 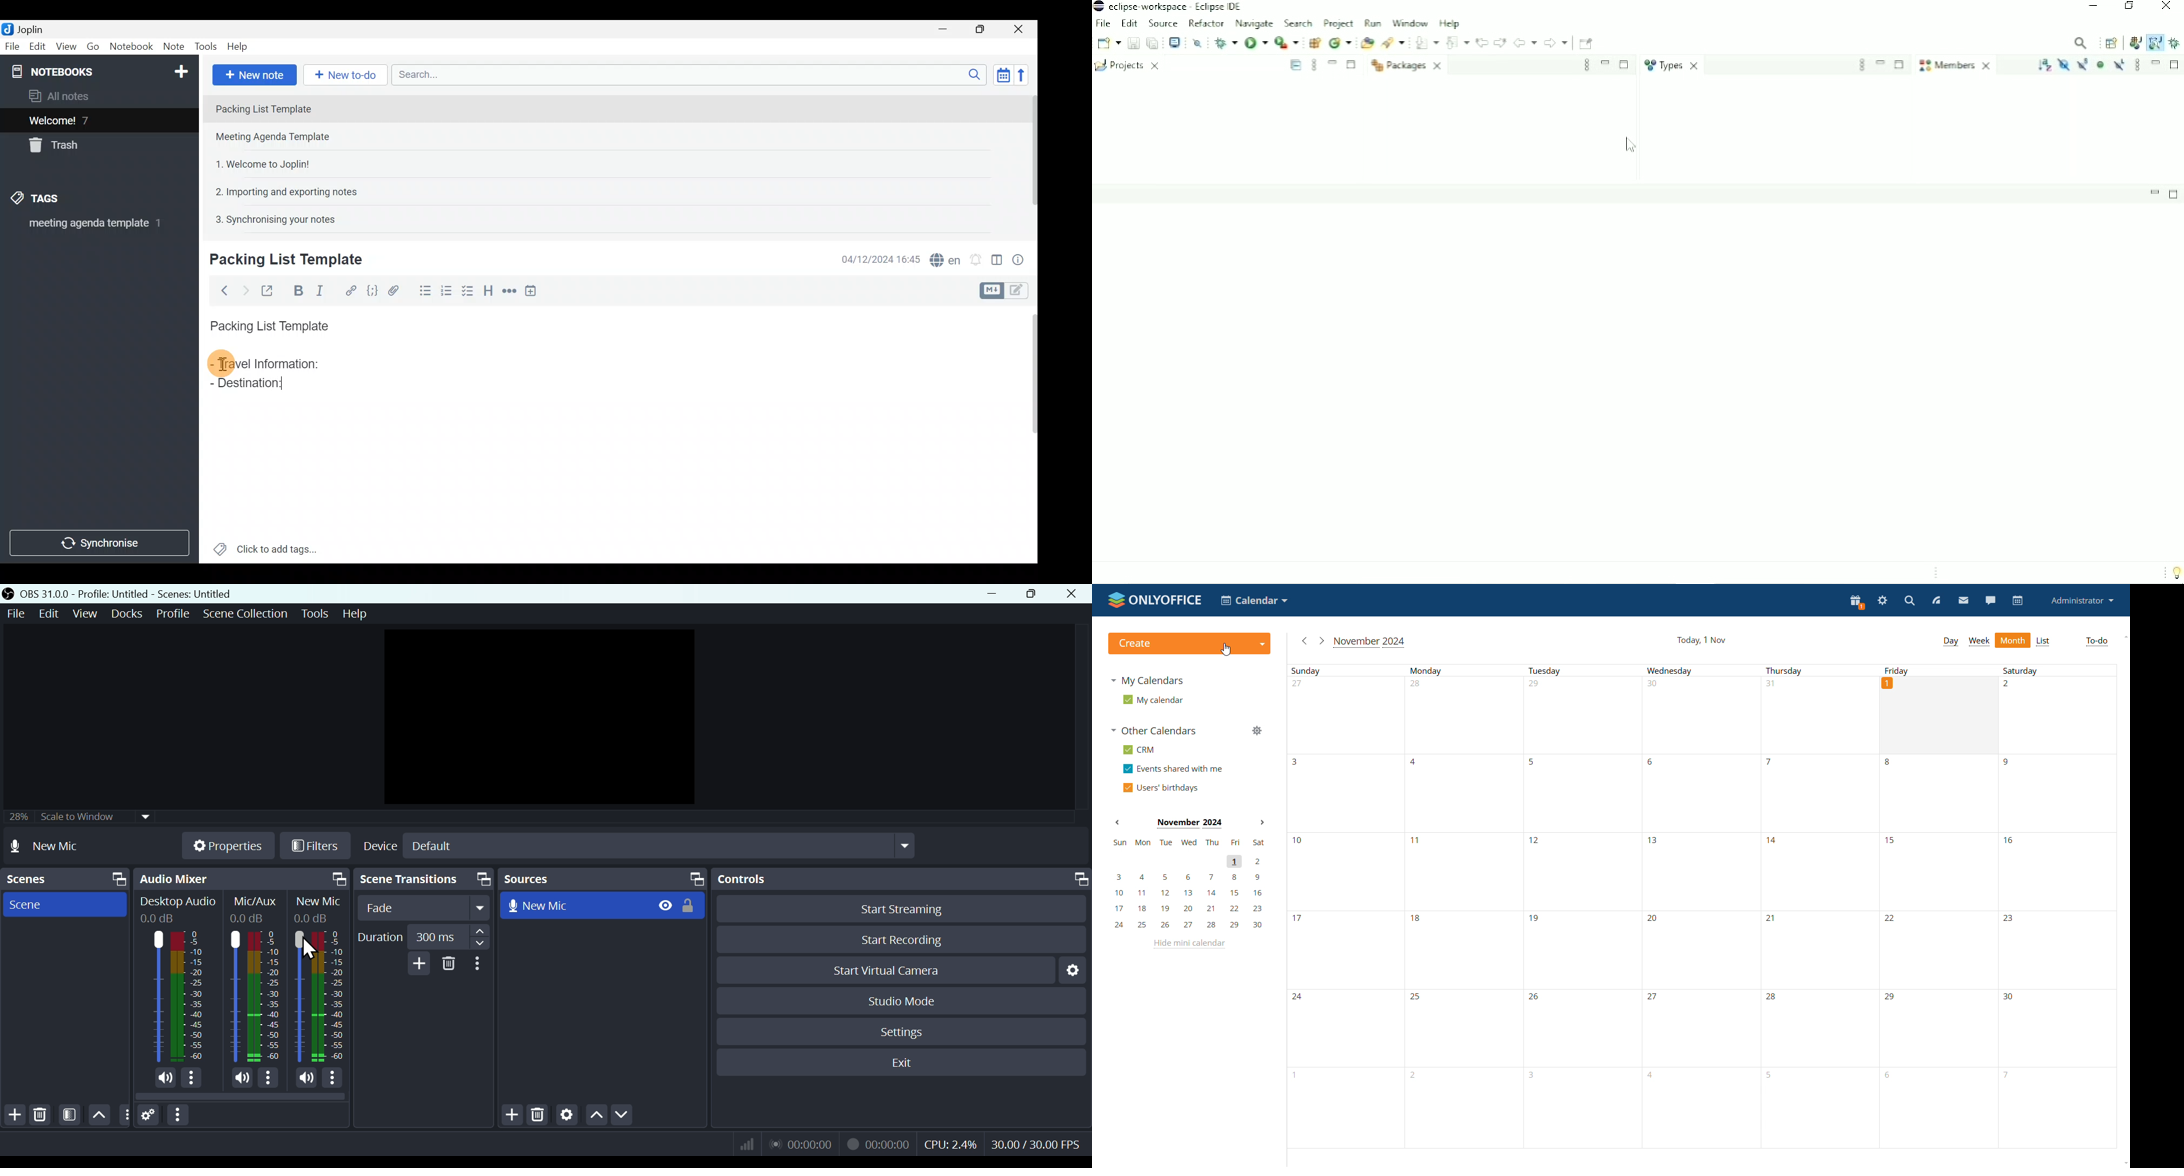 I want to click on Toggle editor layout, so click(x=997, y=256).